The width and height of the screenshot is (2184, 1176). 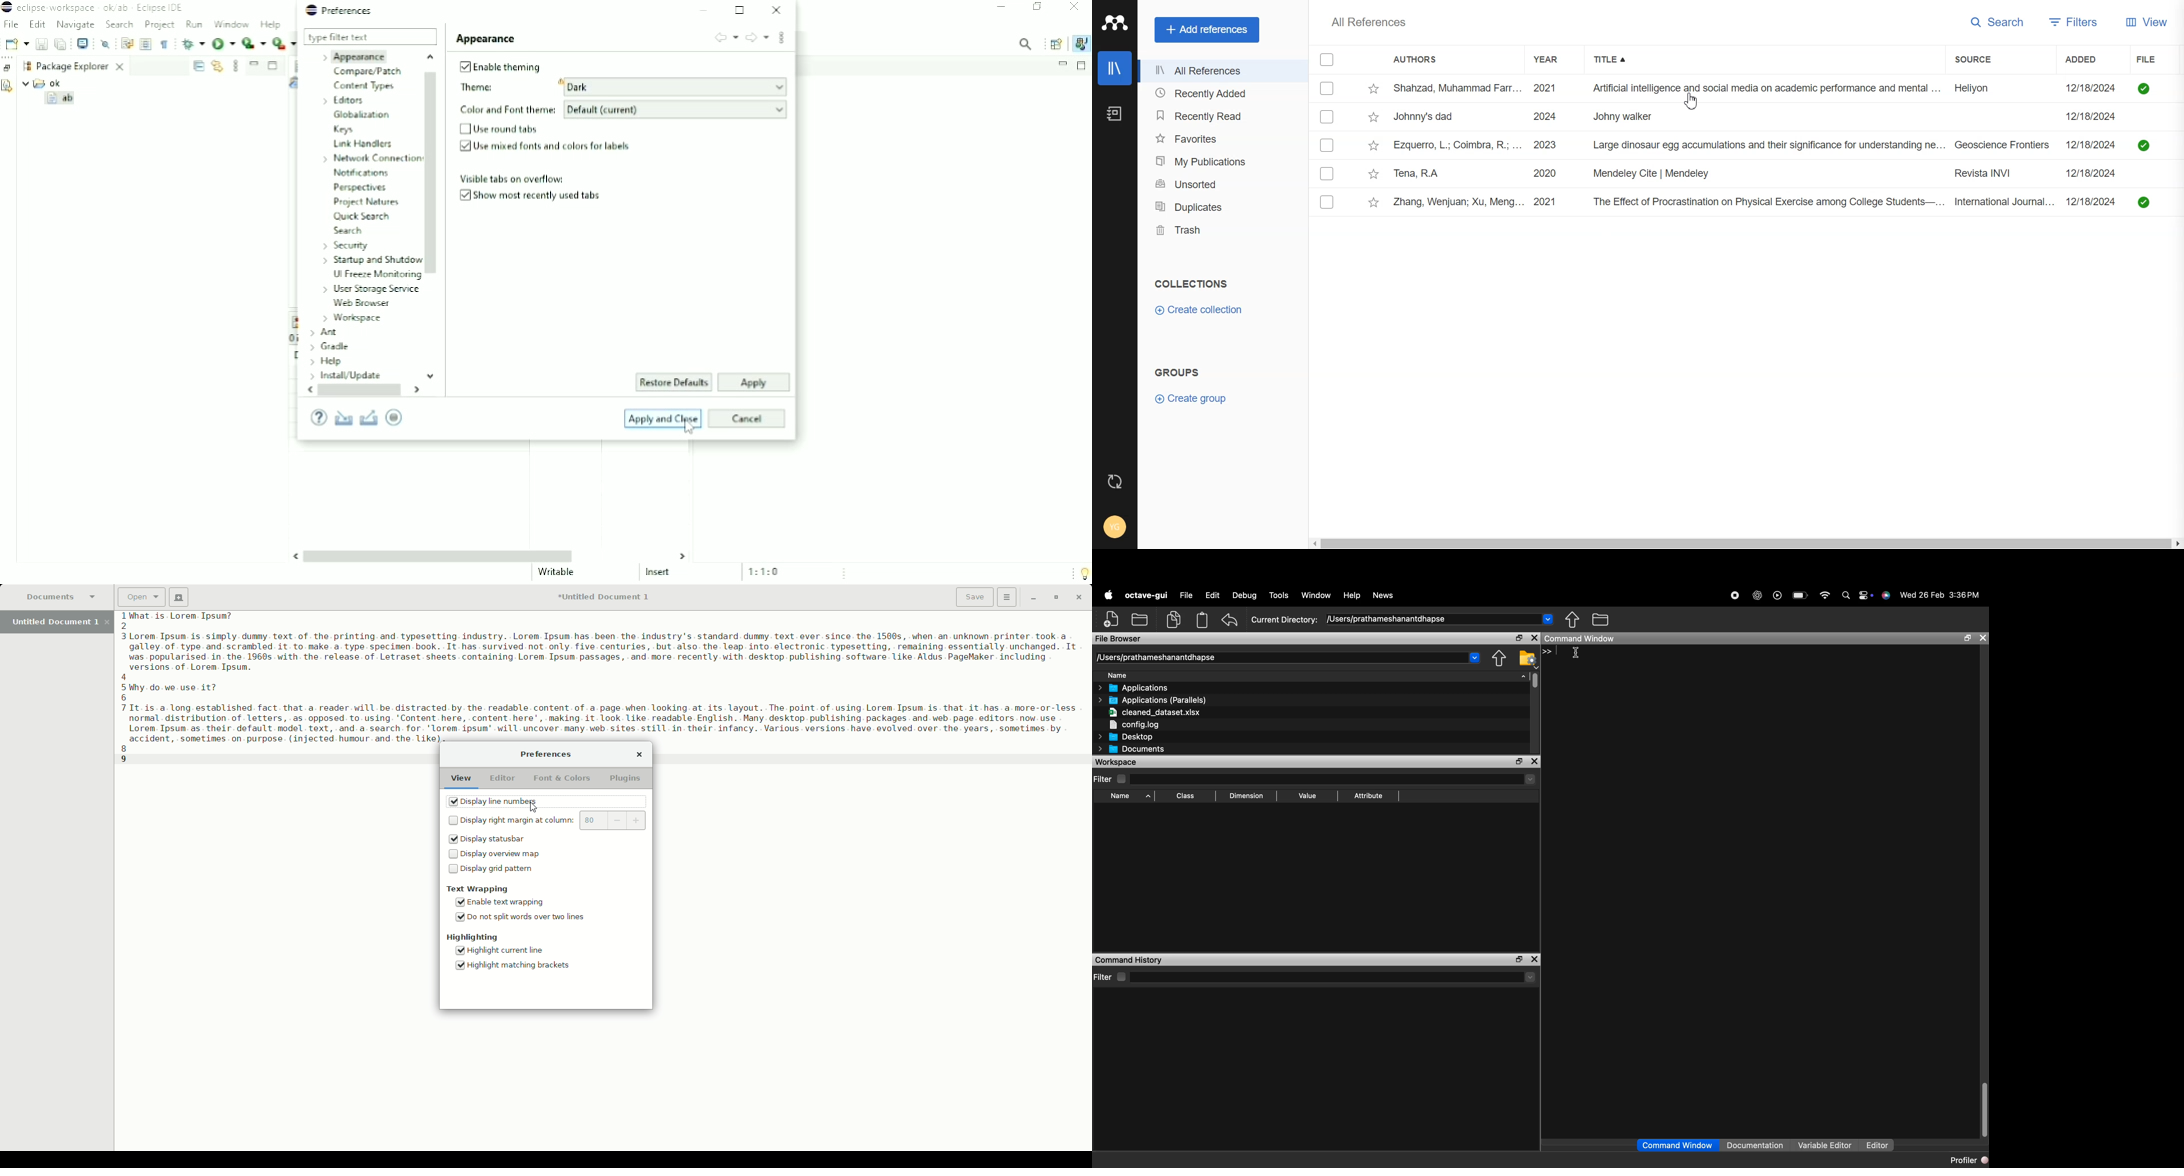 I want to click on File, so click(x=2154, y=58).